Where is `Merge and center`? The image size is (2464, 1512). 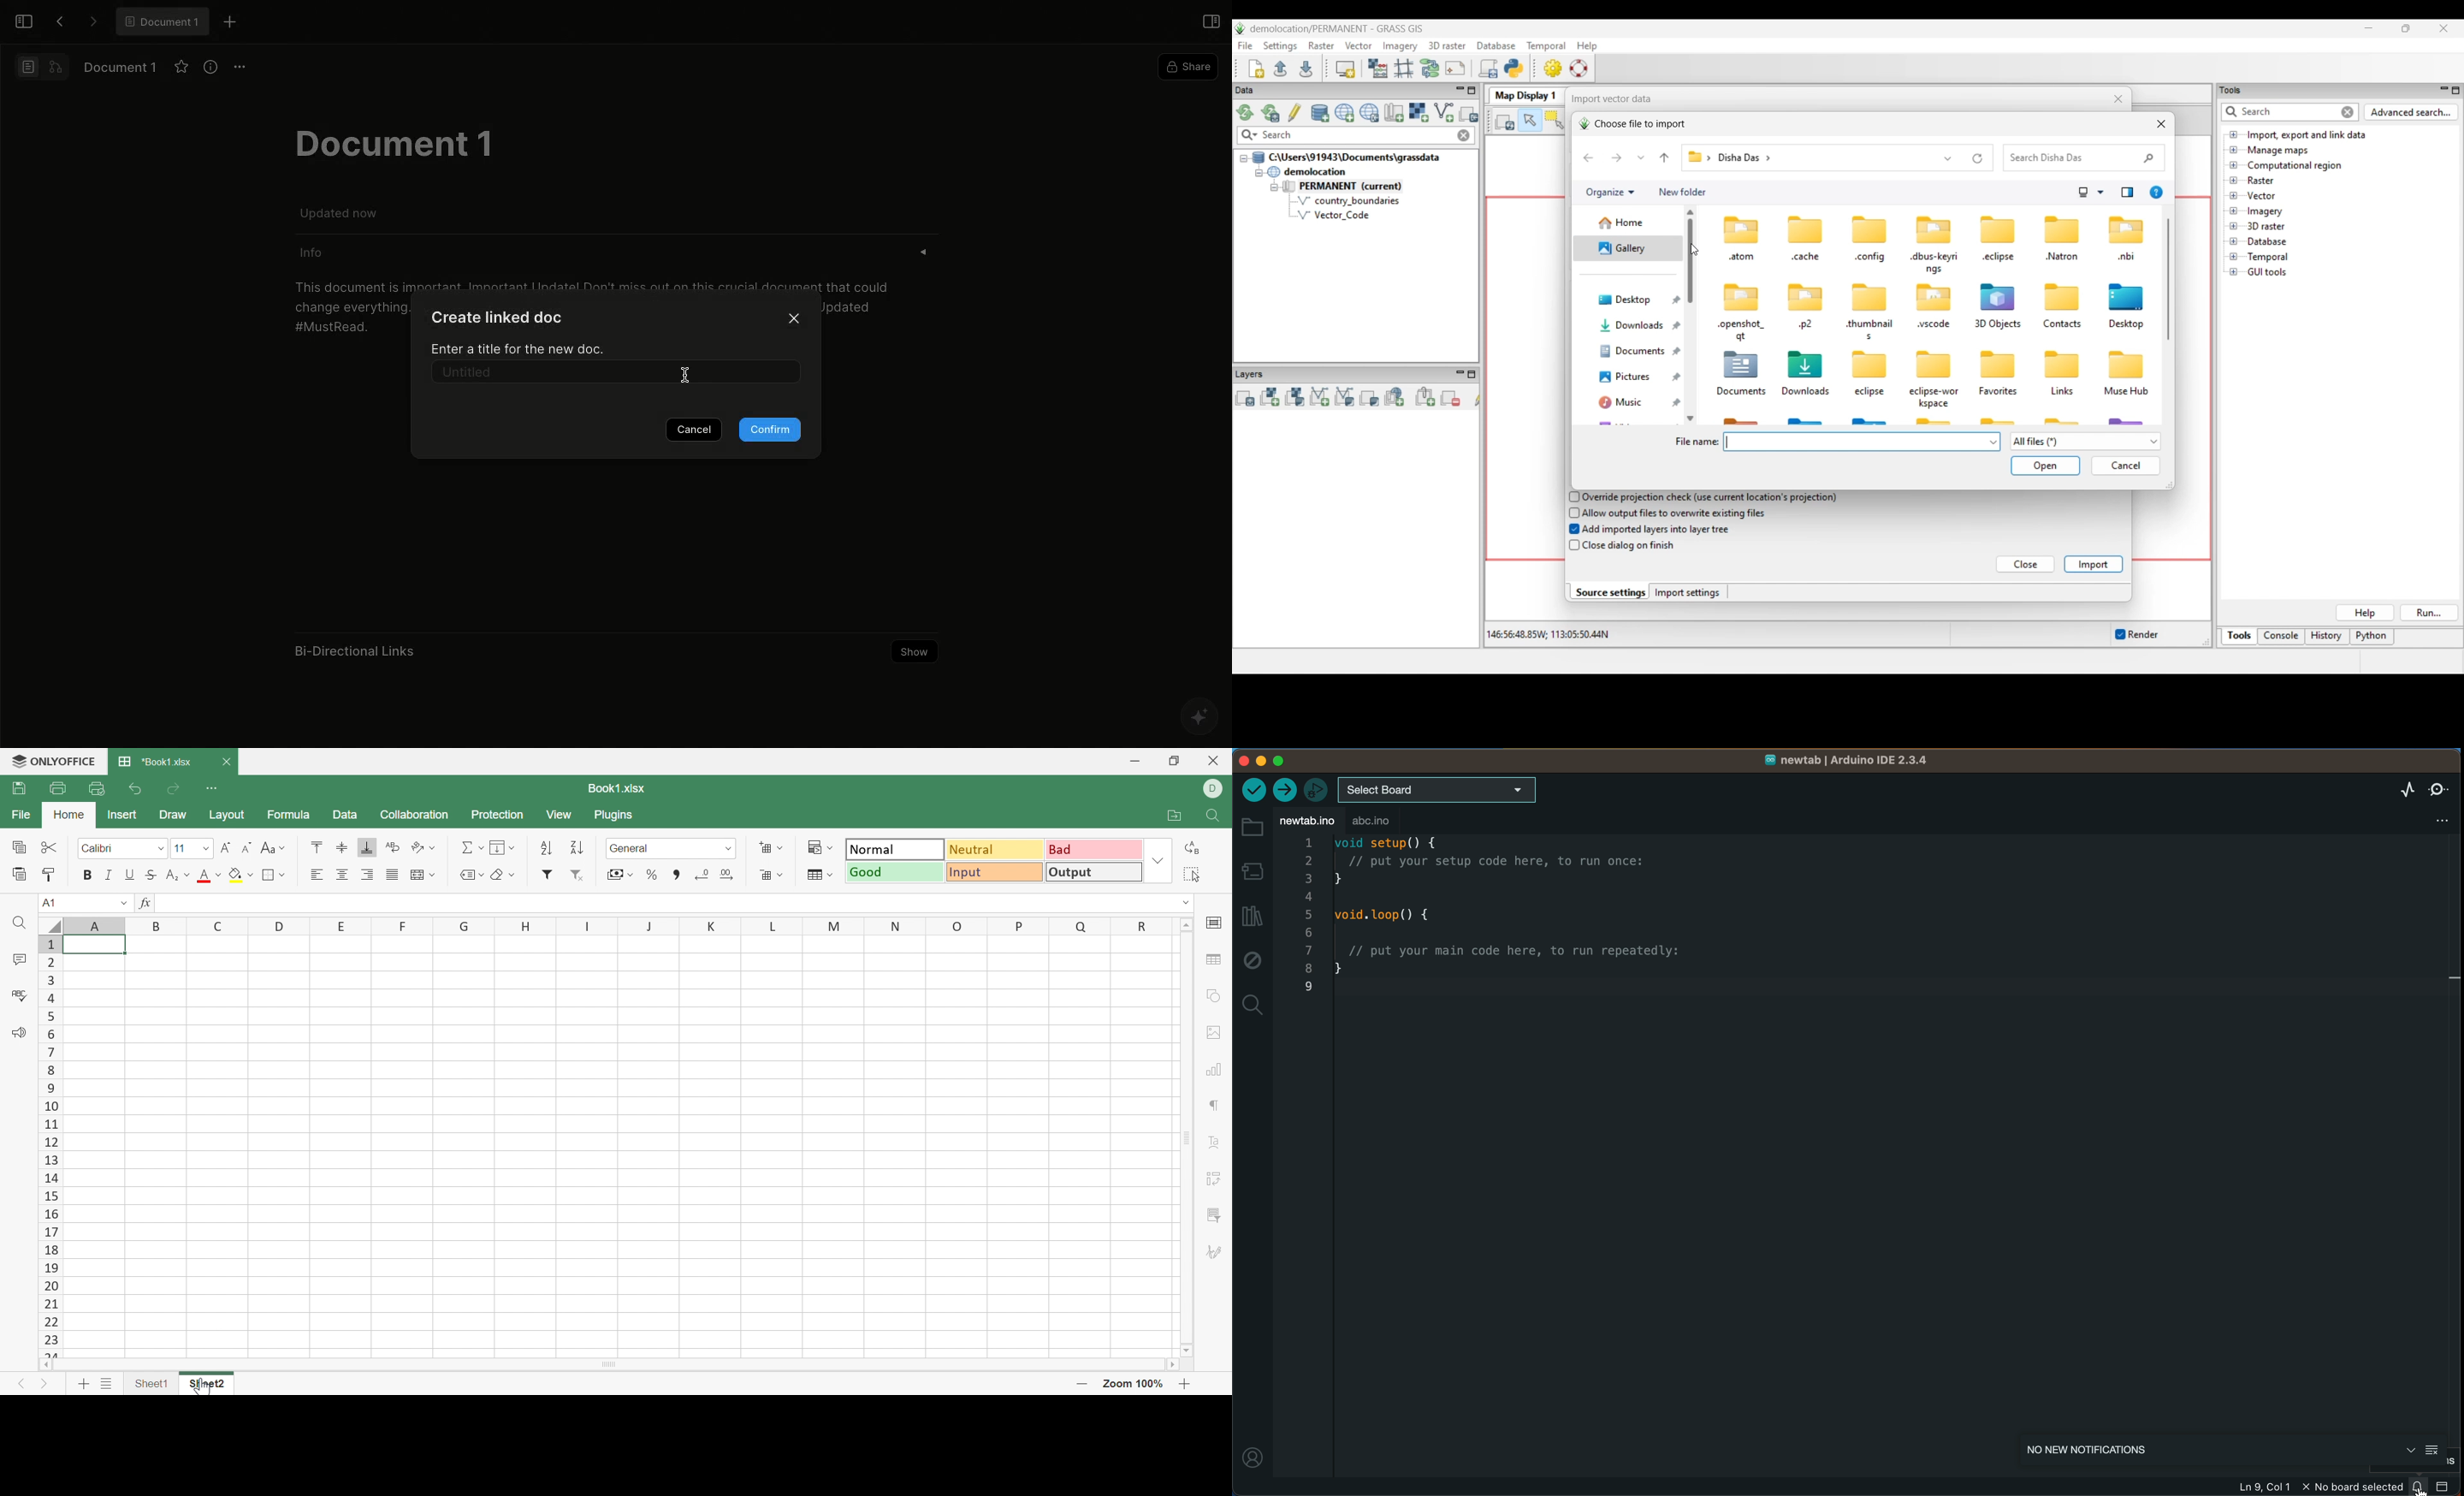
Merge and center is located at coordinates (419, 874).